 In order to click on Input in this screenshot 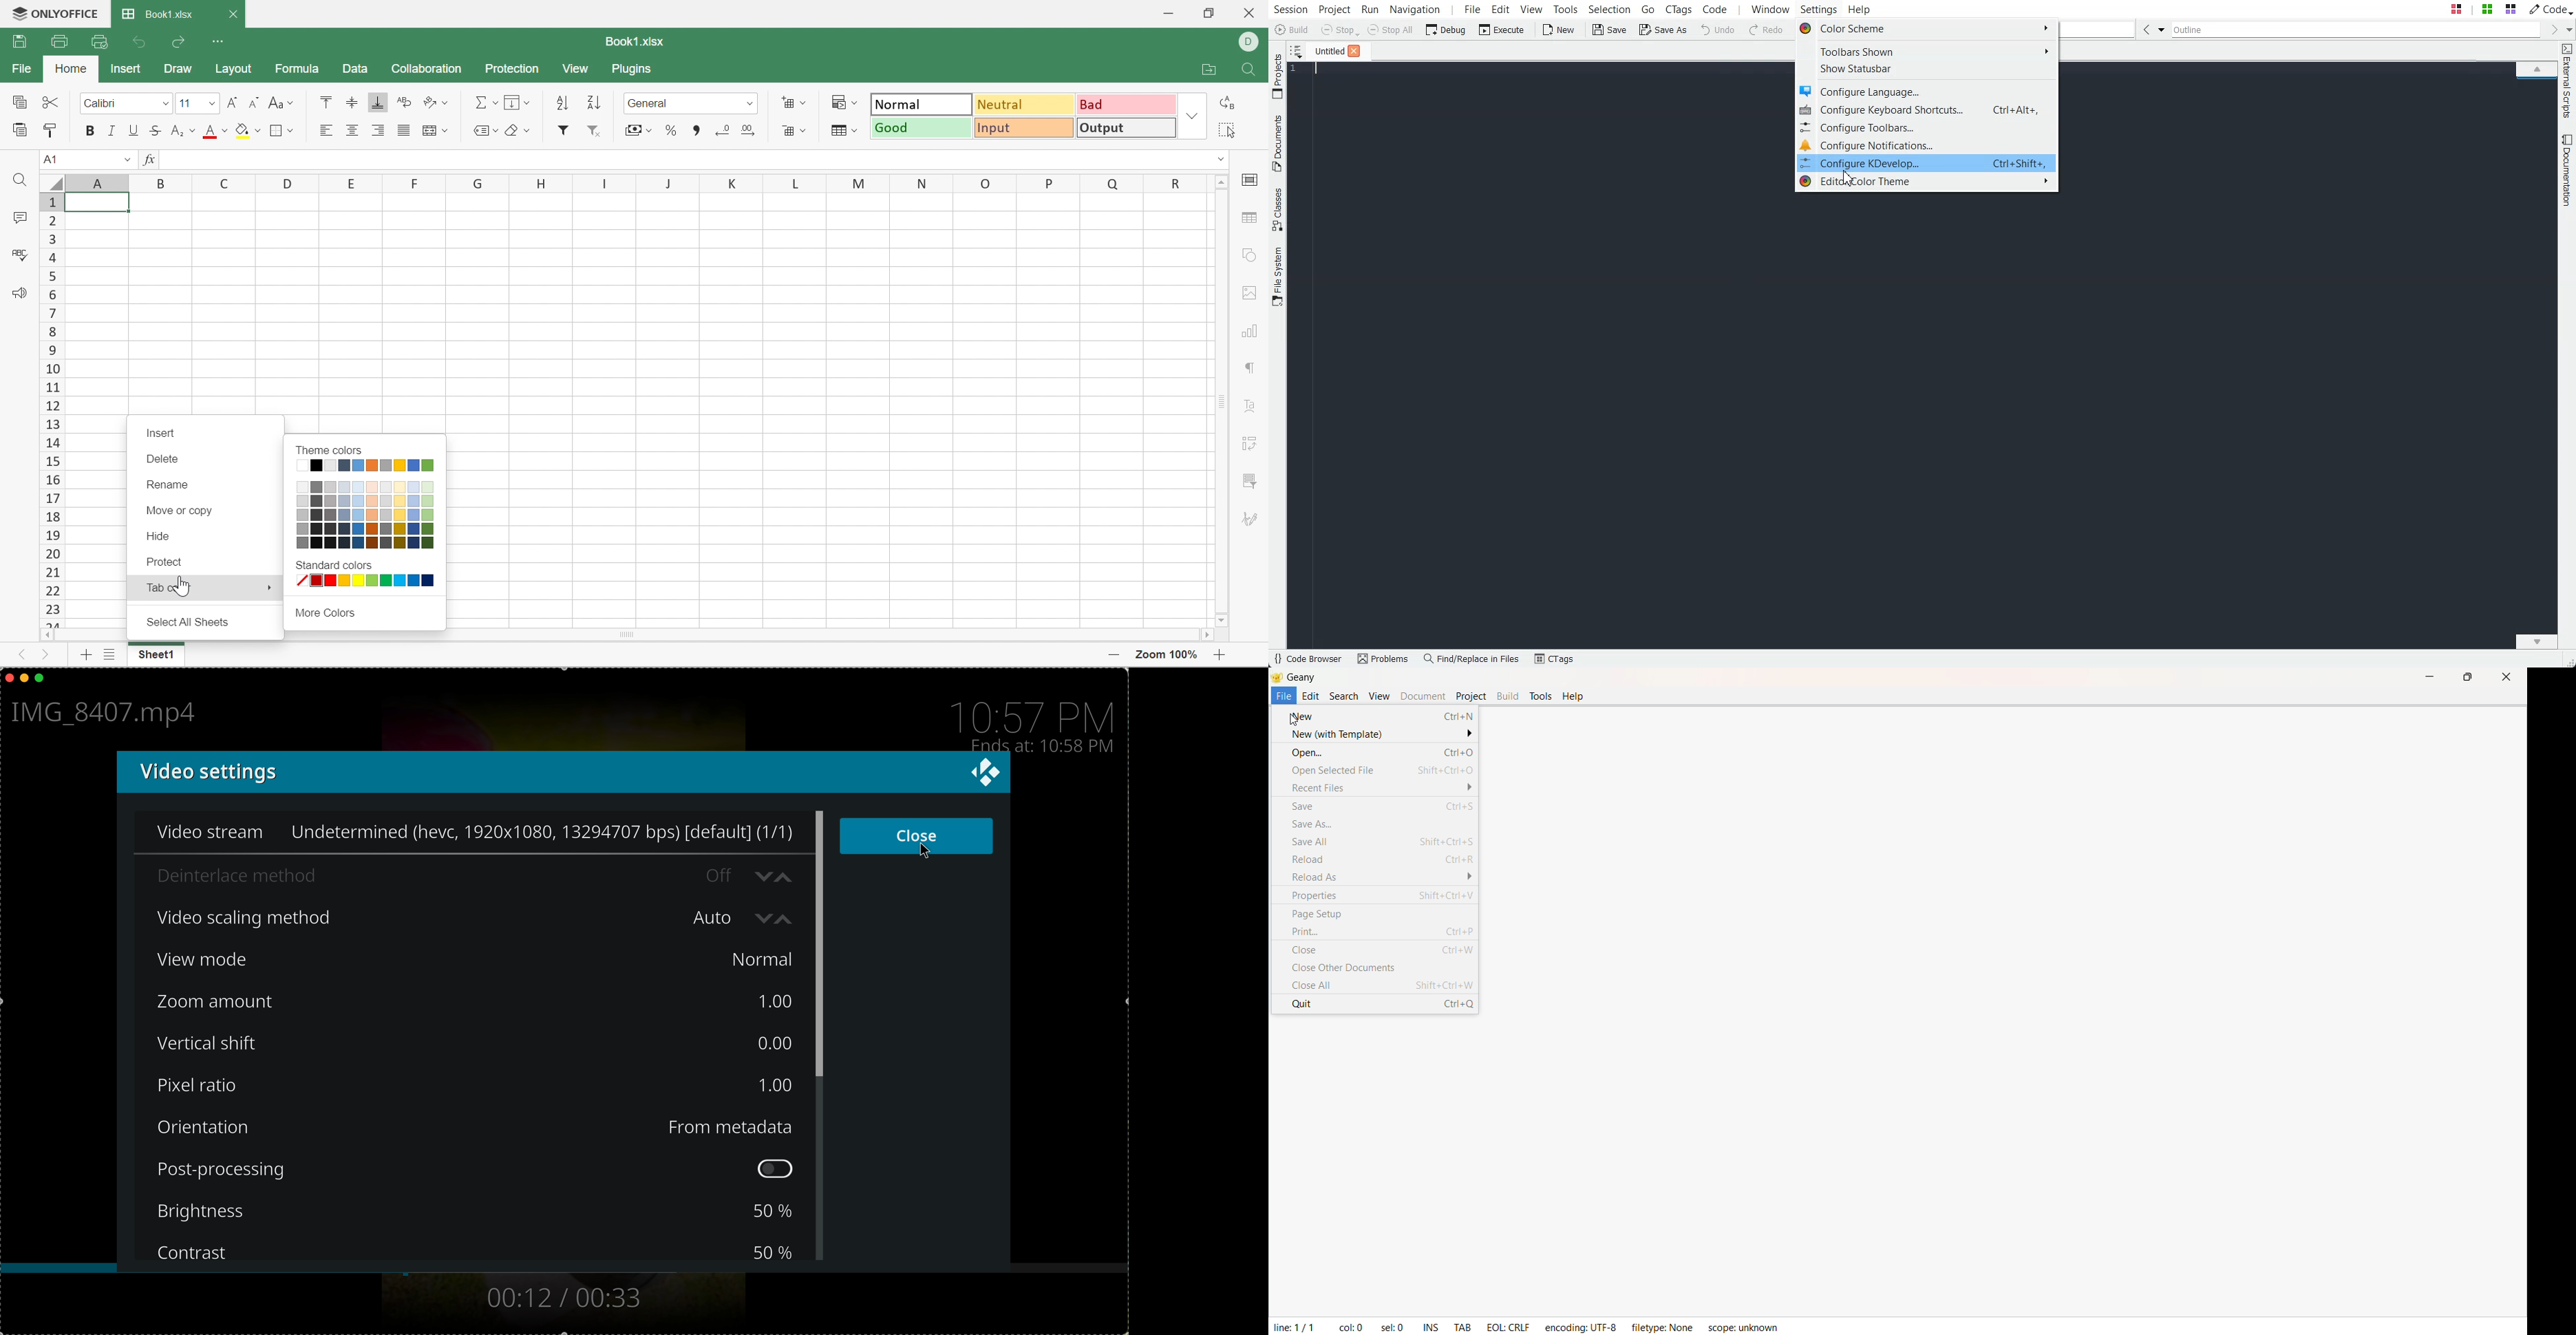, I will do `click(1025, 127)`.